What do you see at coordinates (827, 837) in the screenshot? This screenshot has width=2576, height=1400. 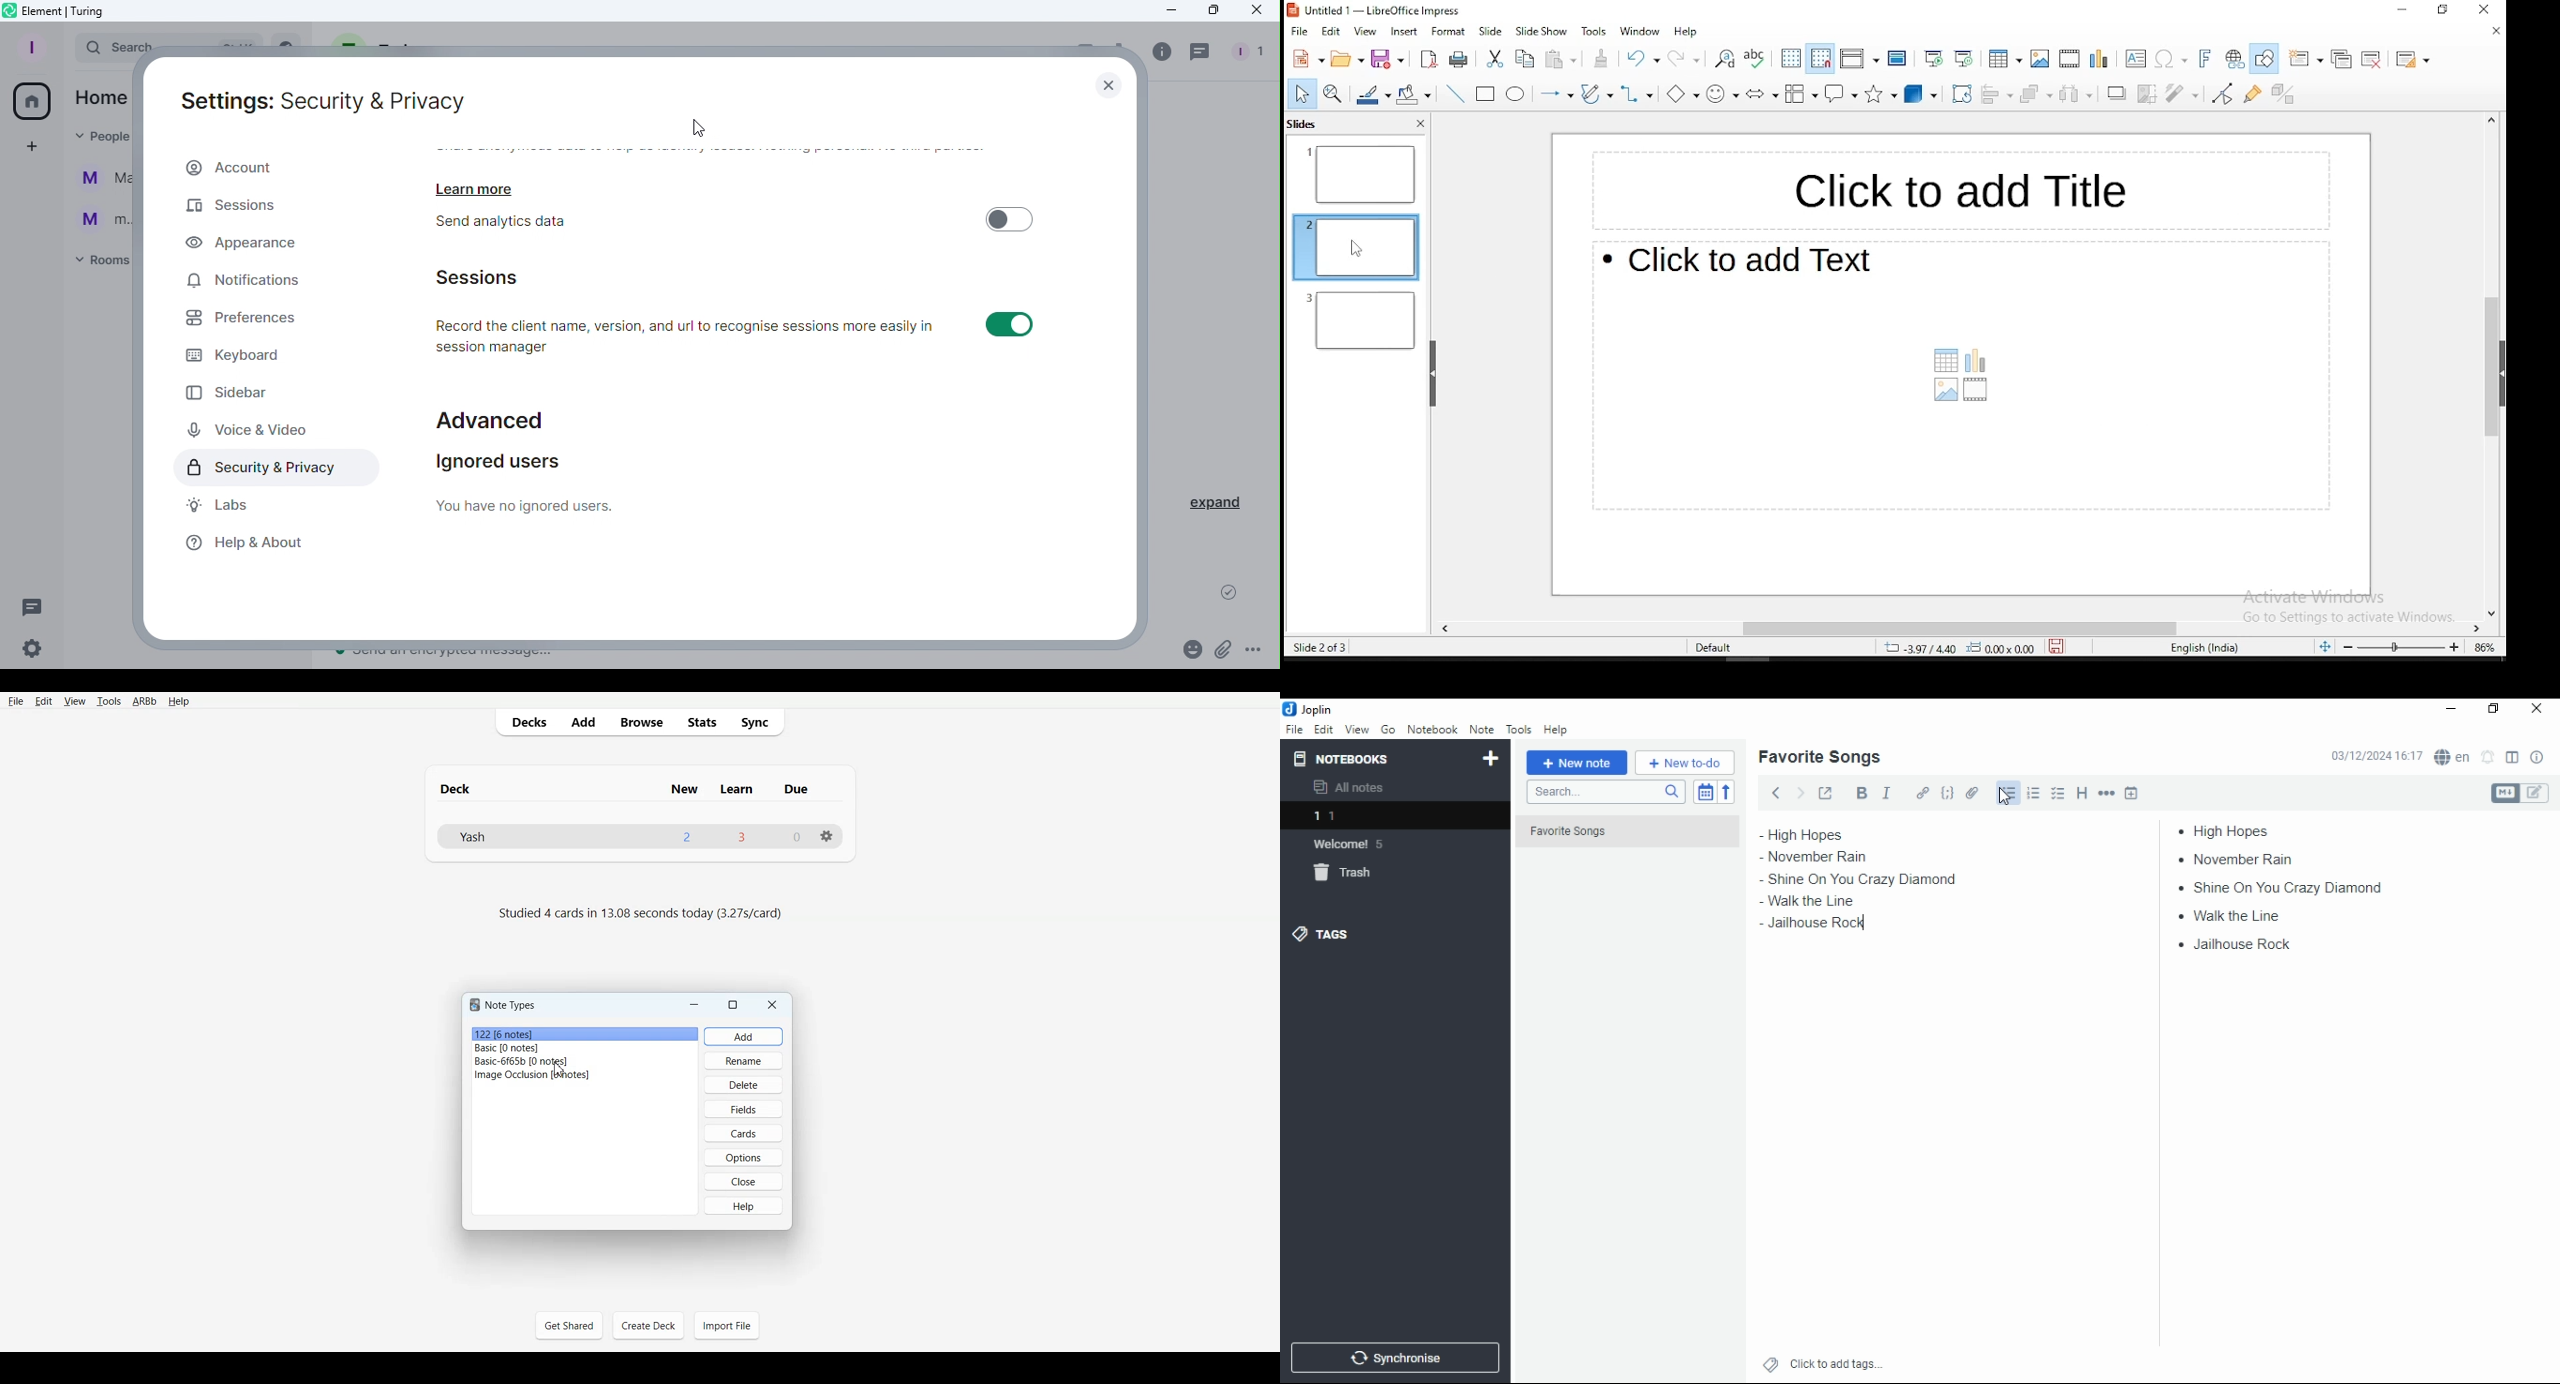 I see `Settings` at bounding box center [827, 837].